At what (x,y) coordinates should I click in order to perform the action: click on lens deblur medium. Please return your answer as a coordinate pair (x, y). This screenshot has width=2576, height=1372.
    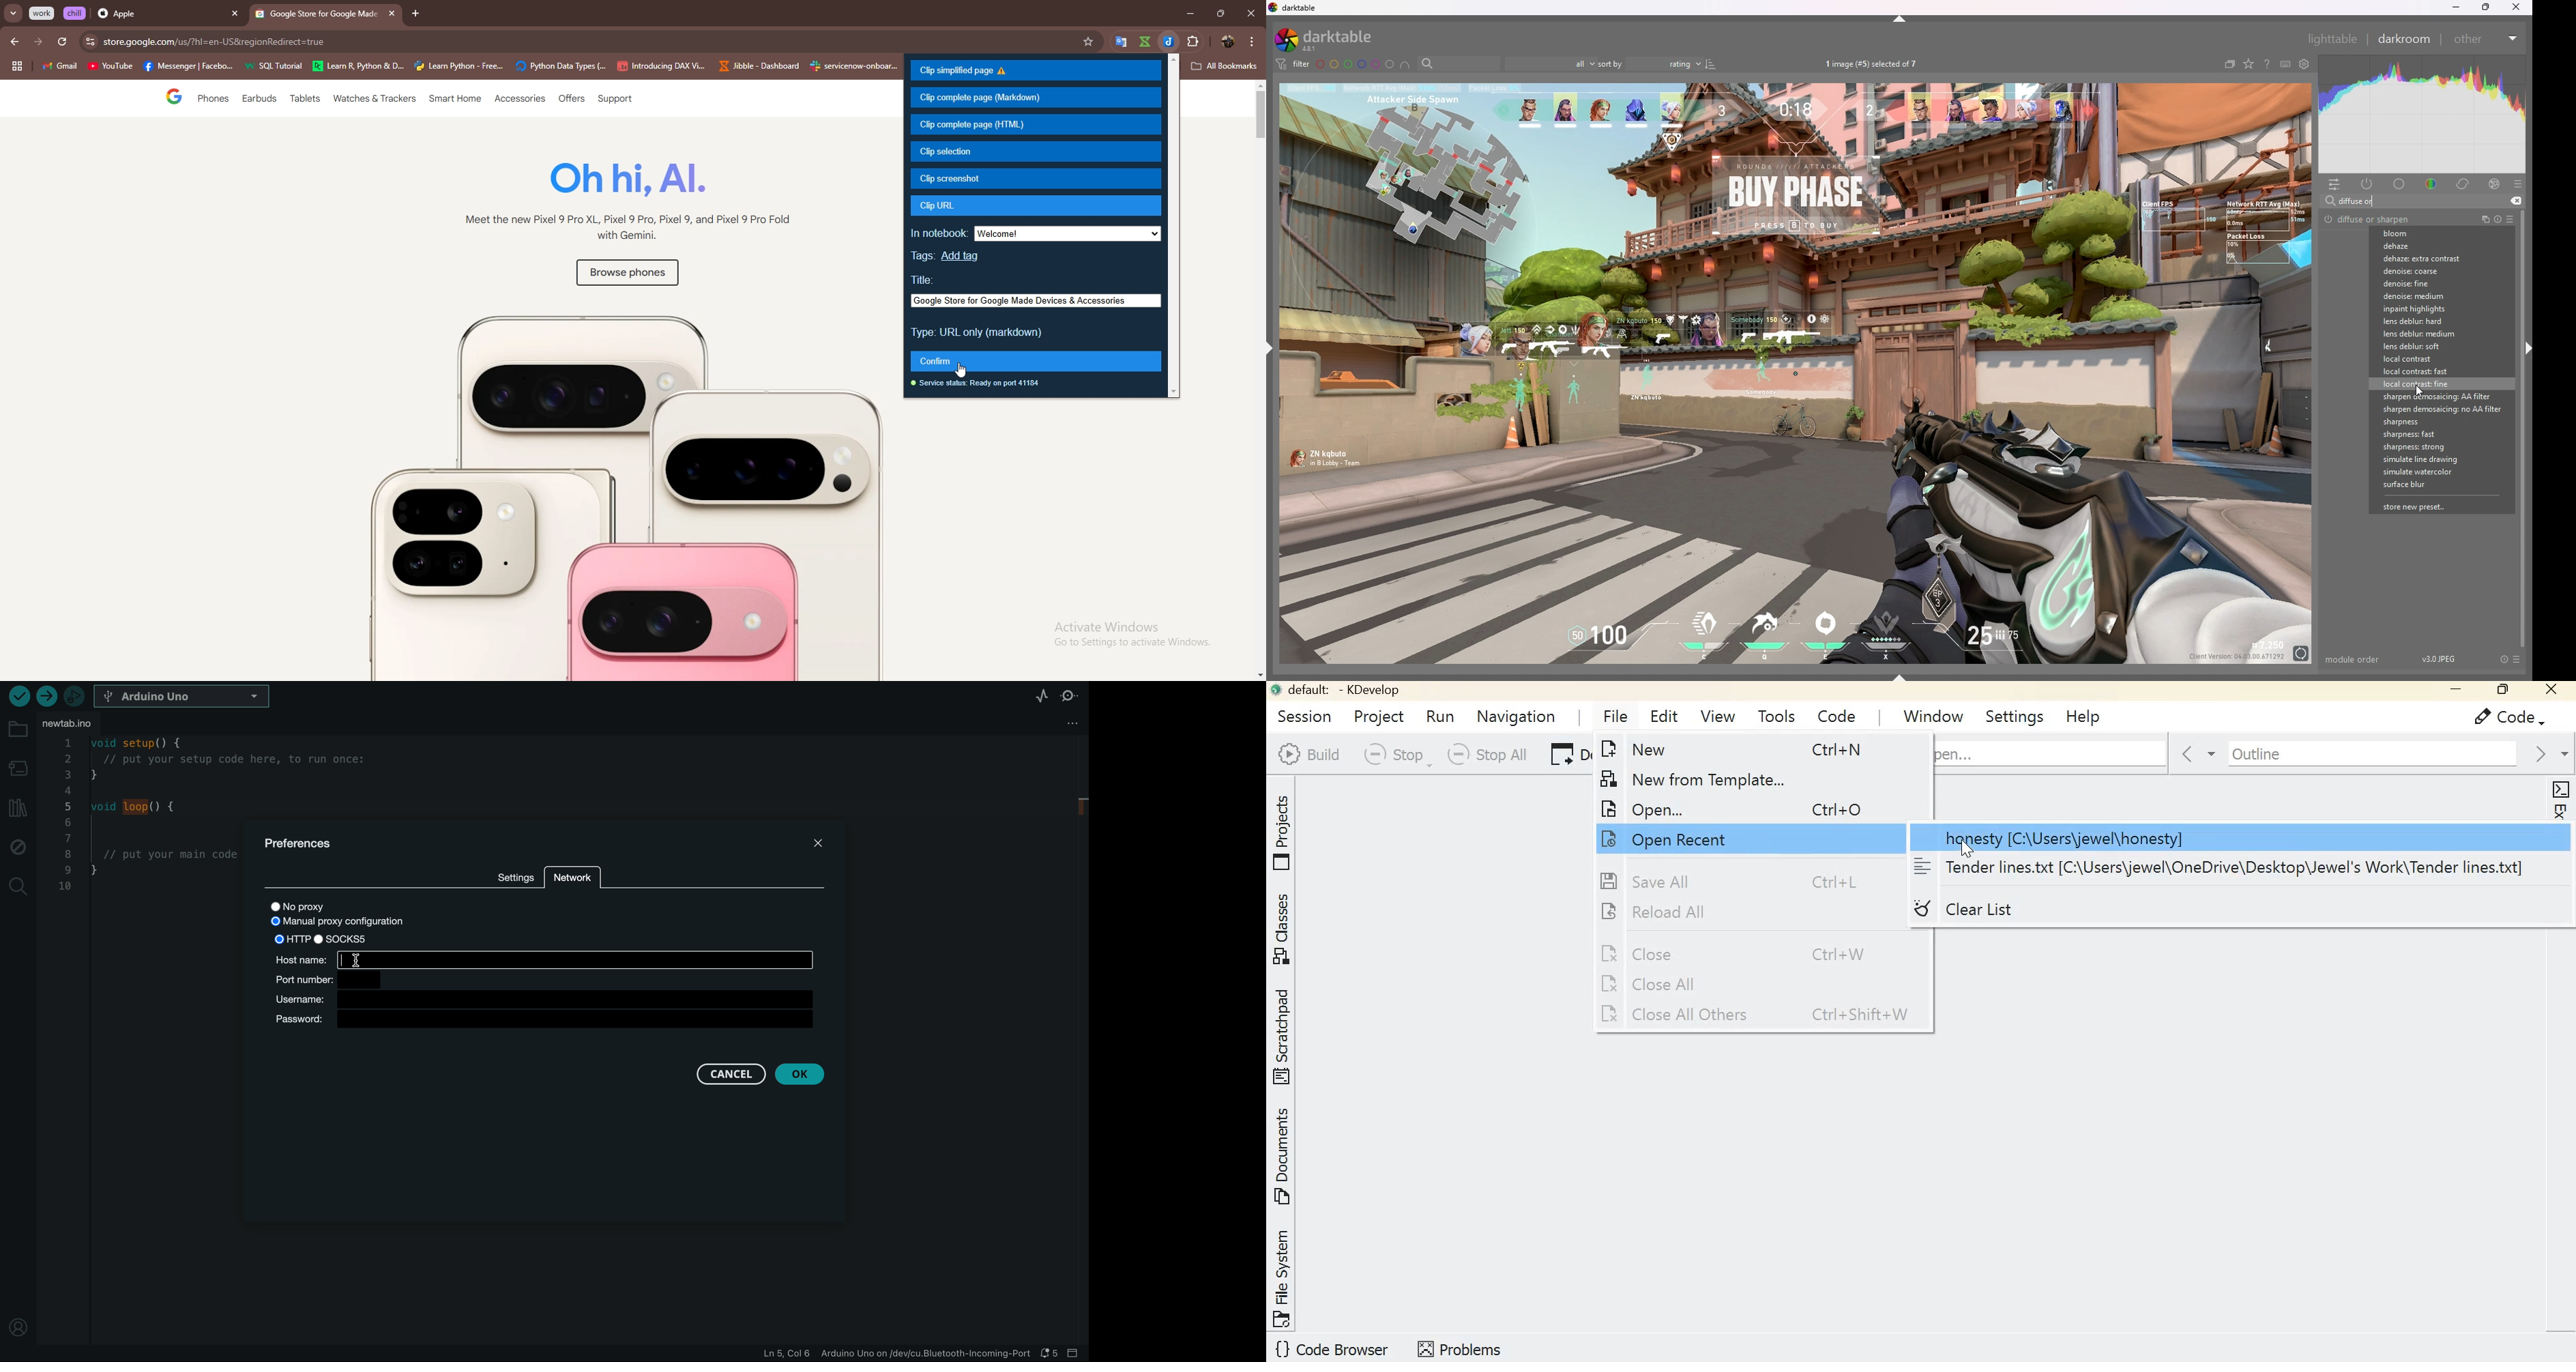
    Looking at the image, I should click on (2433, 334).